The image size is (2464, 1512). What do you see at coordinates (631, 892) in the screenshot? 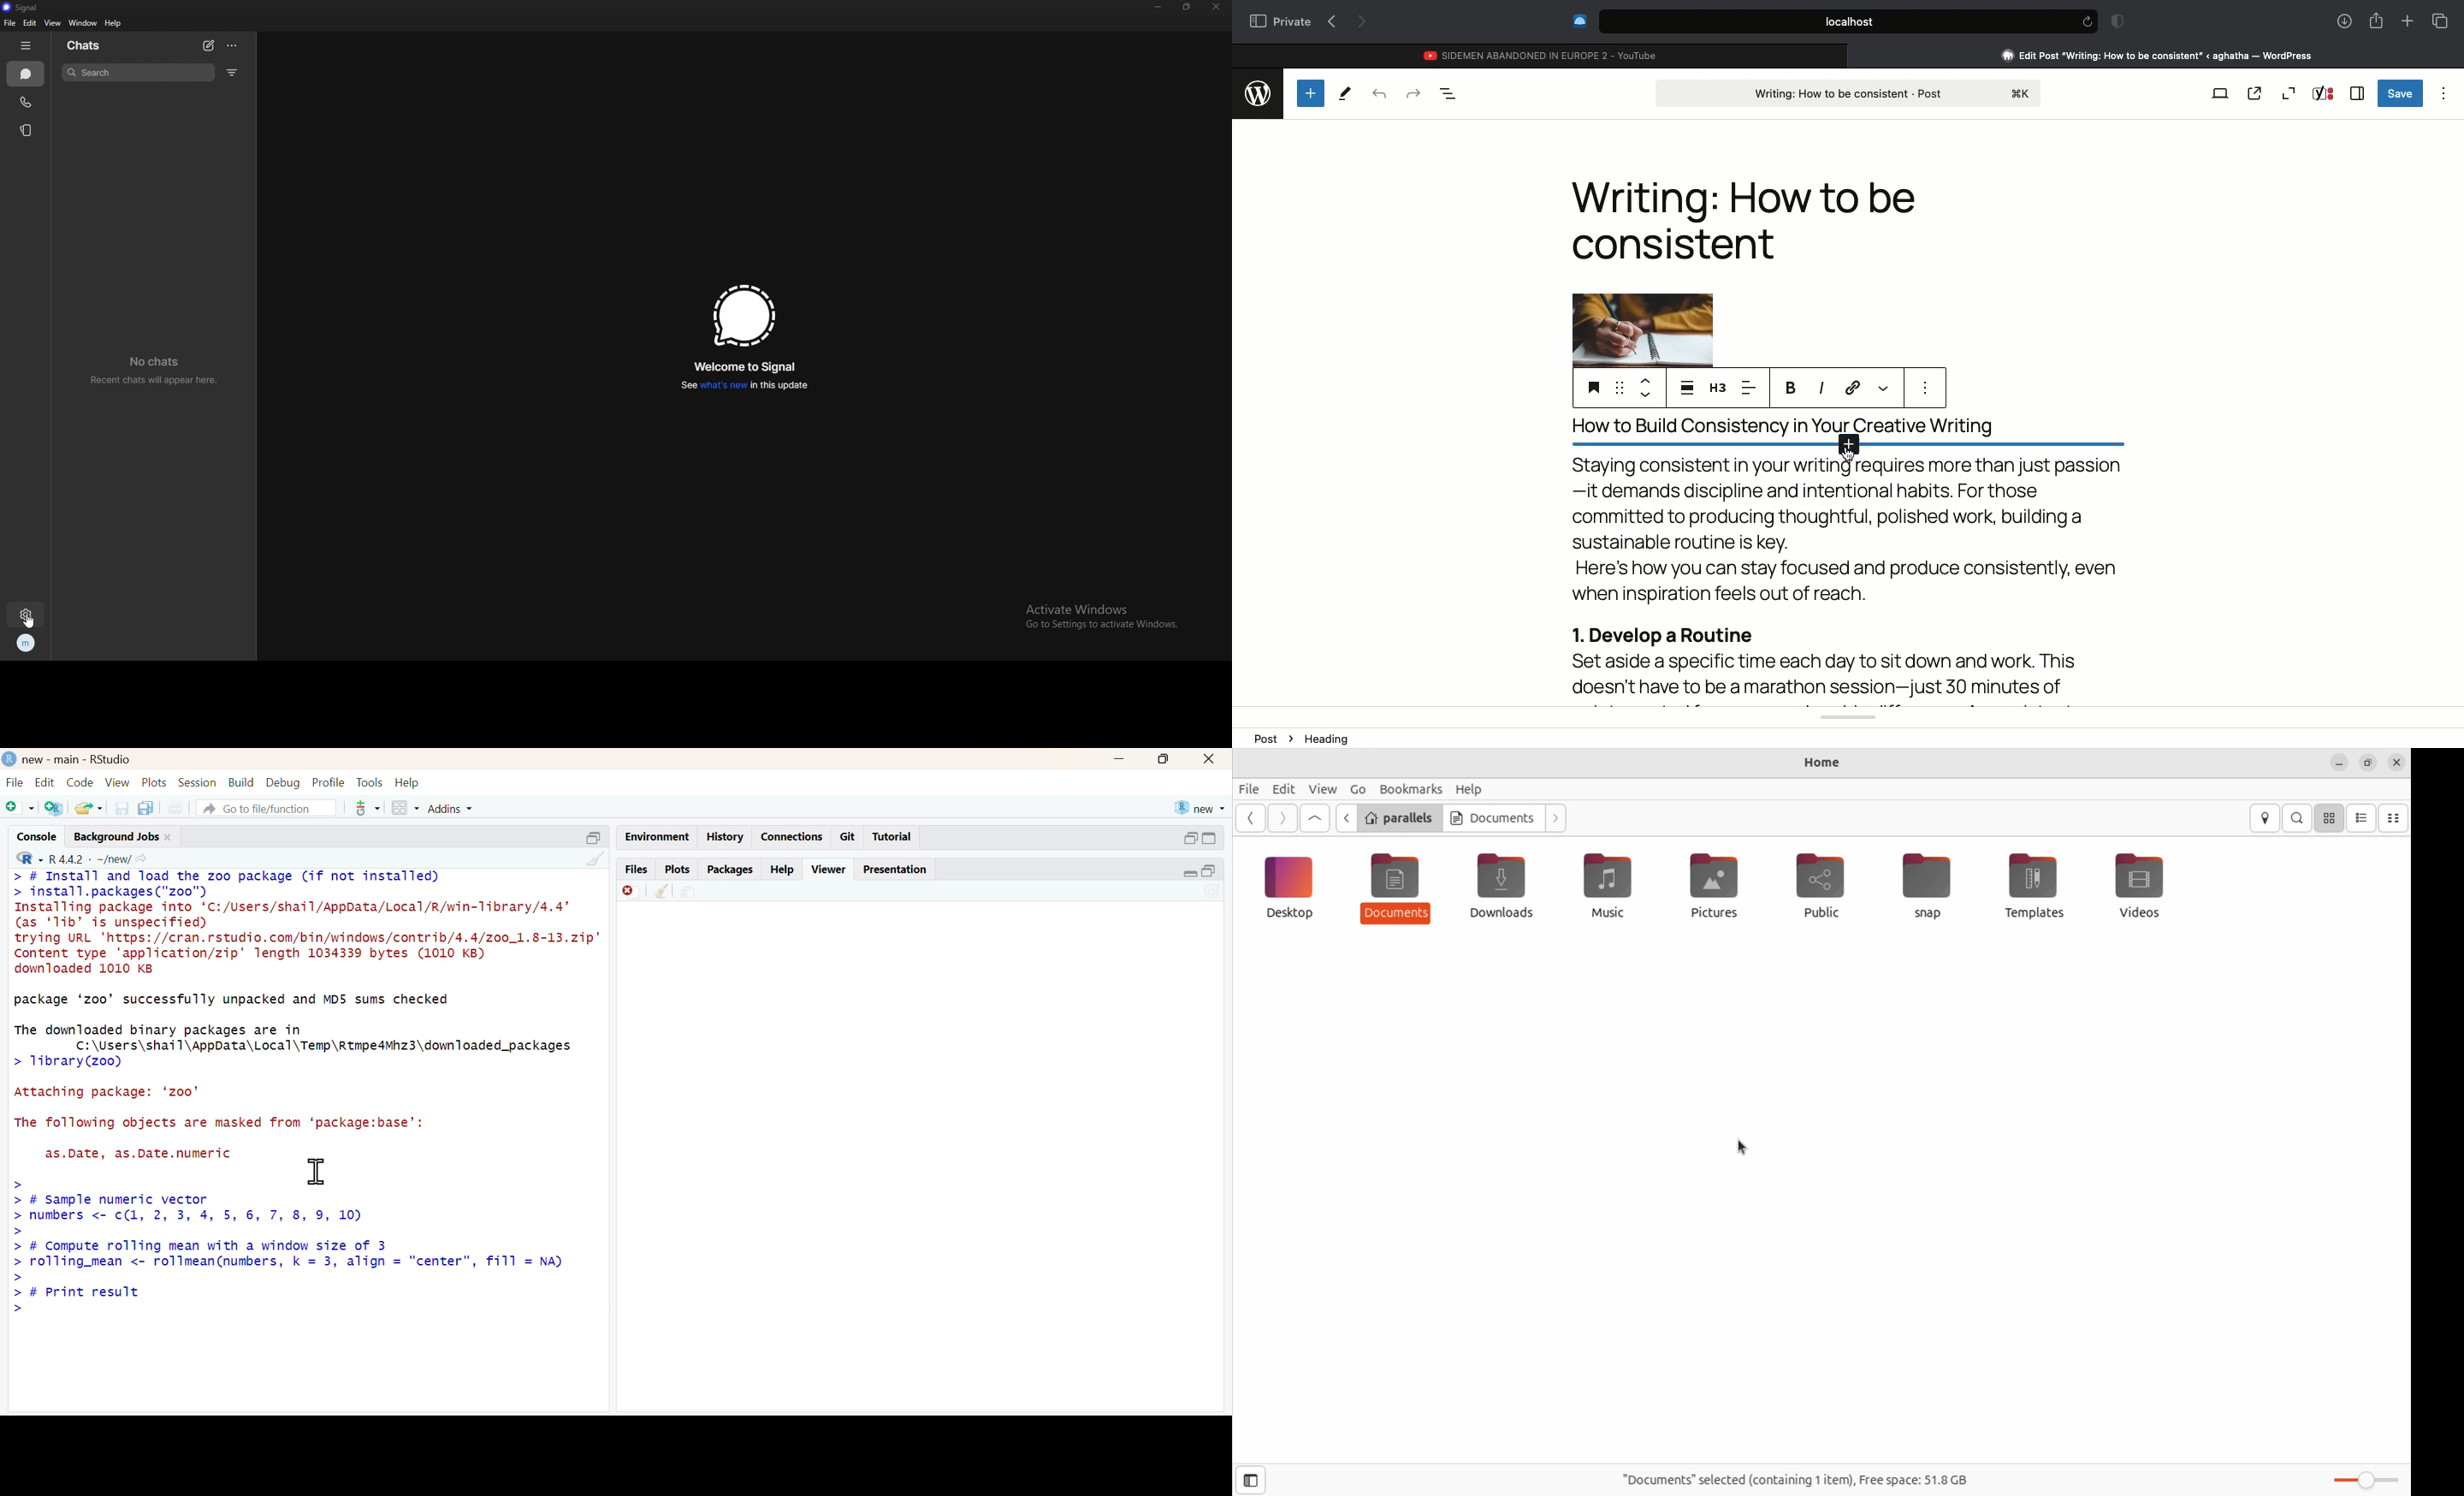
I see `delete file` at bounding box center [631, 892].